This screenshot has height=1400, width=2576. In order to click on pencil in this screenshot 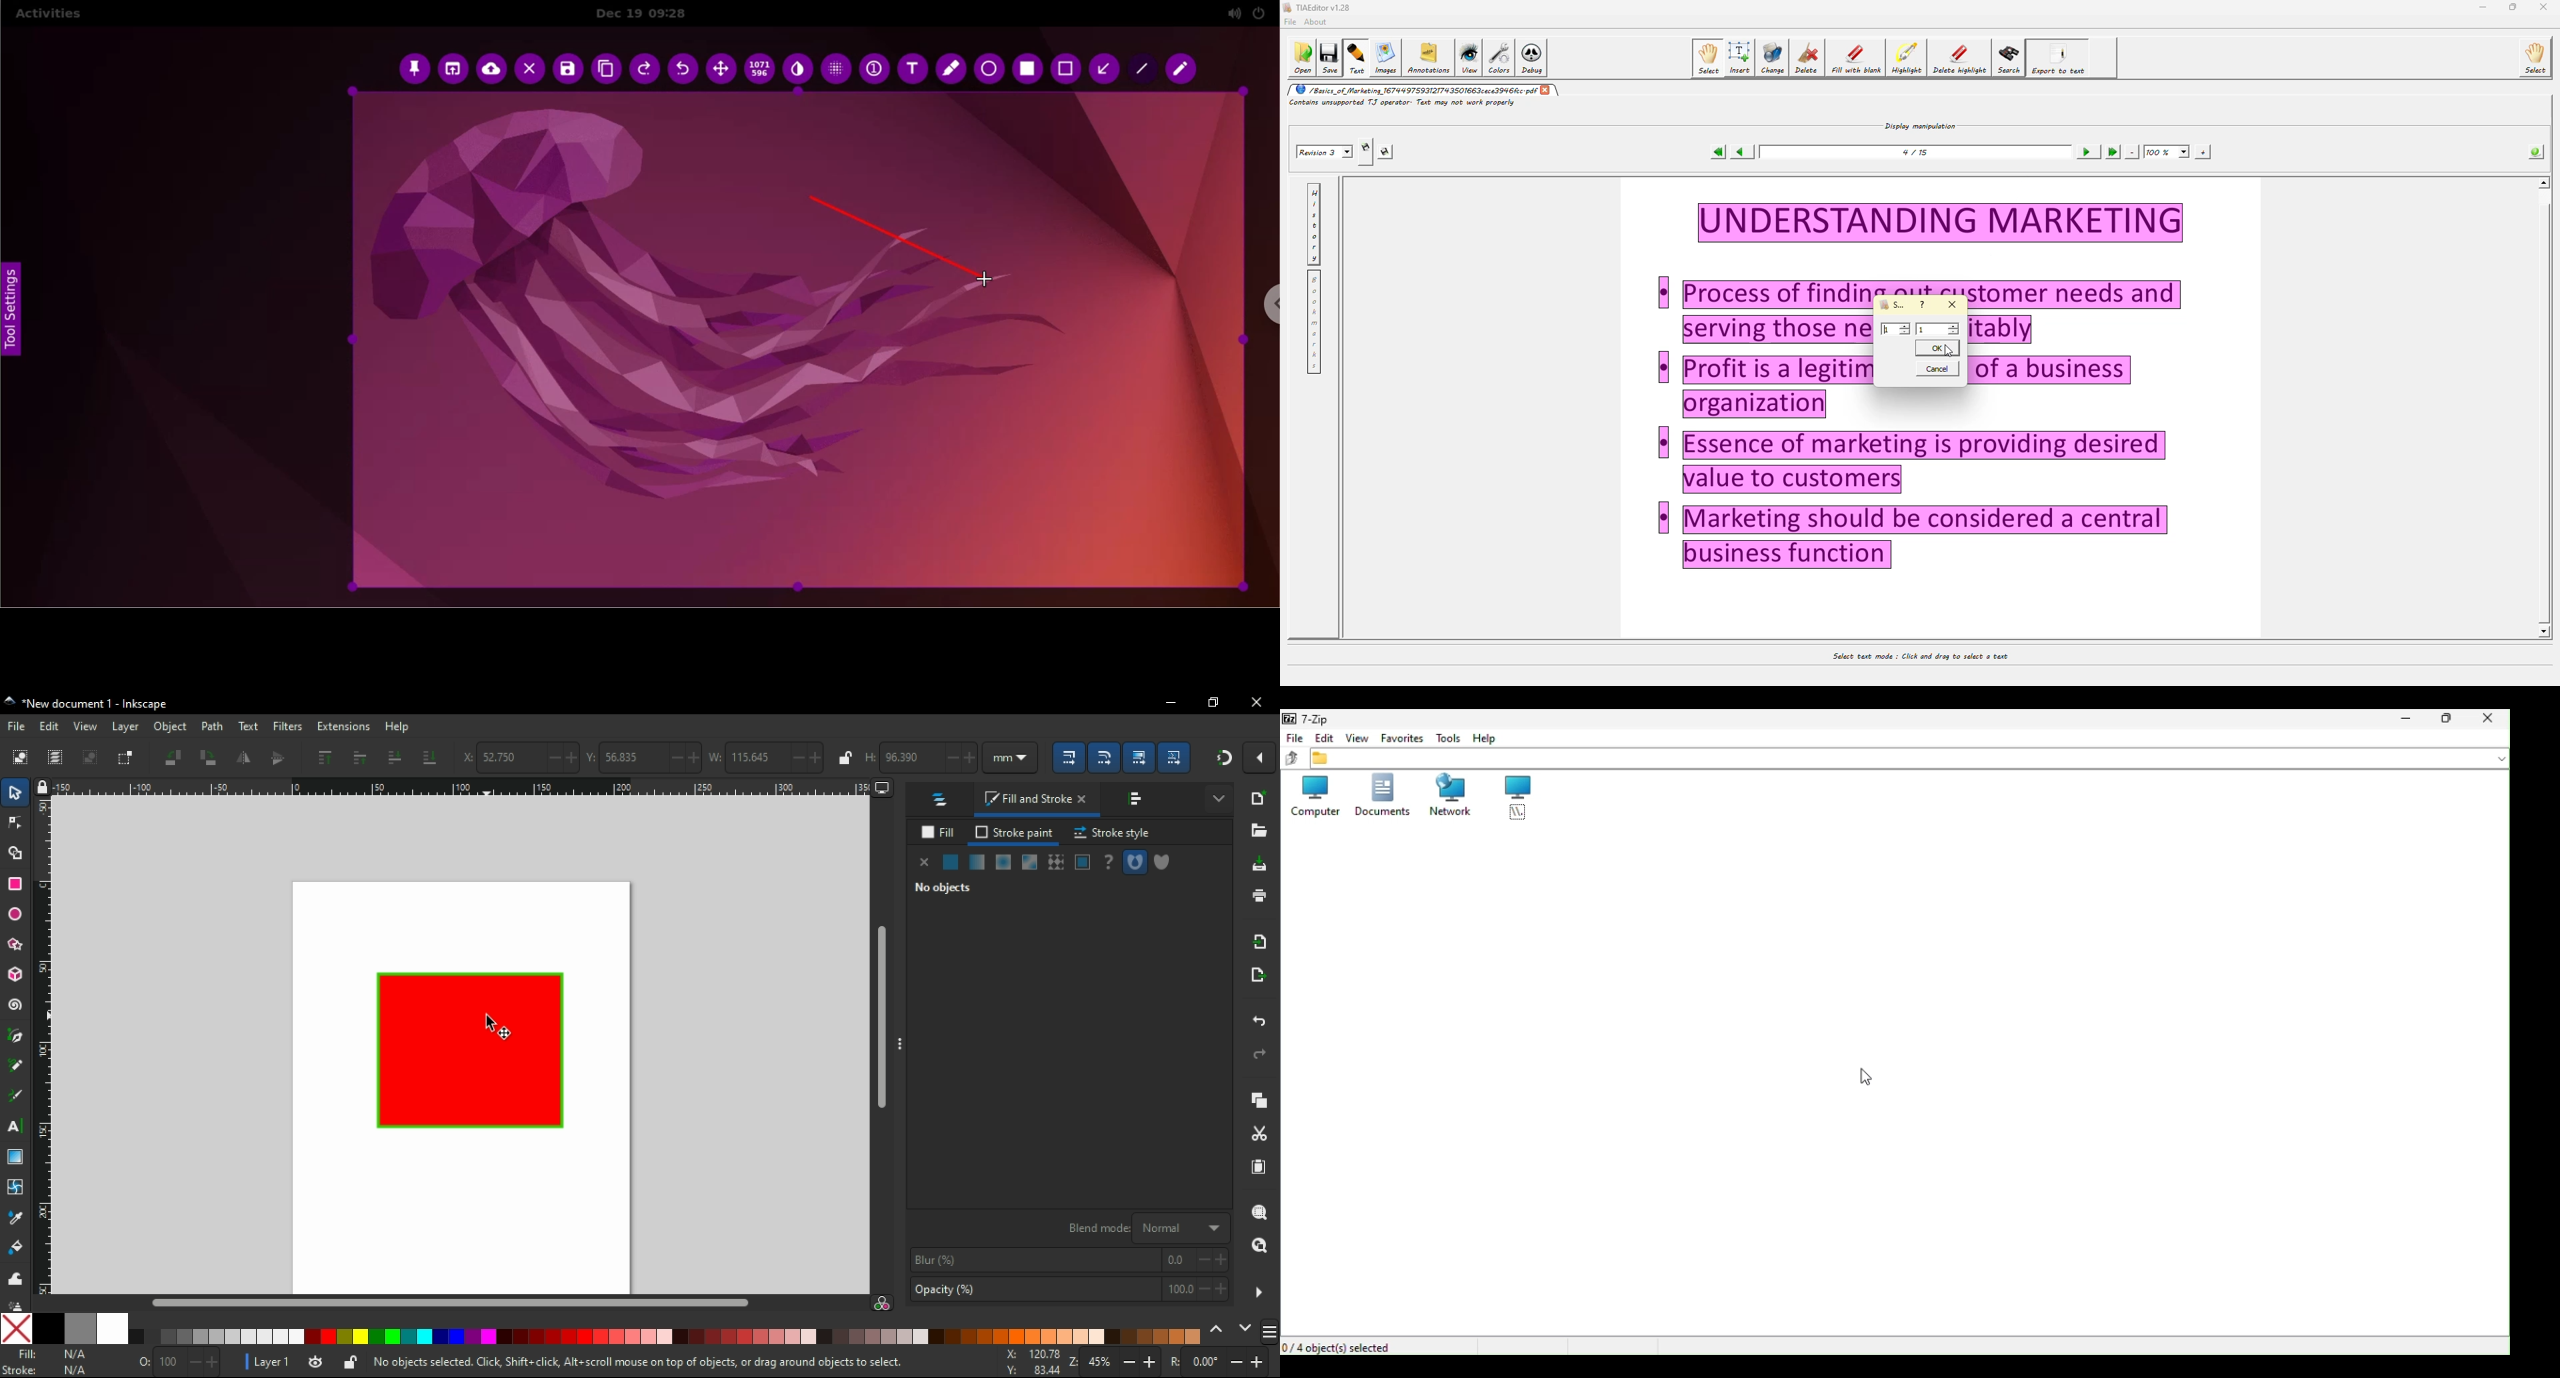, I will do `click(1182, 69)`.